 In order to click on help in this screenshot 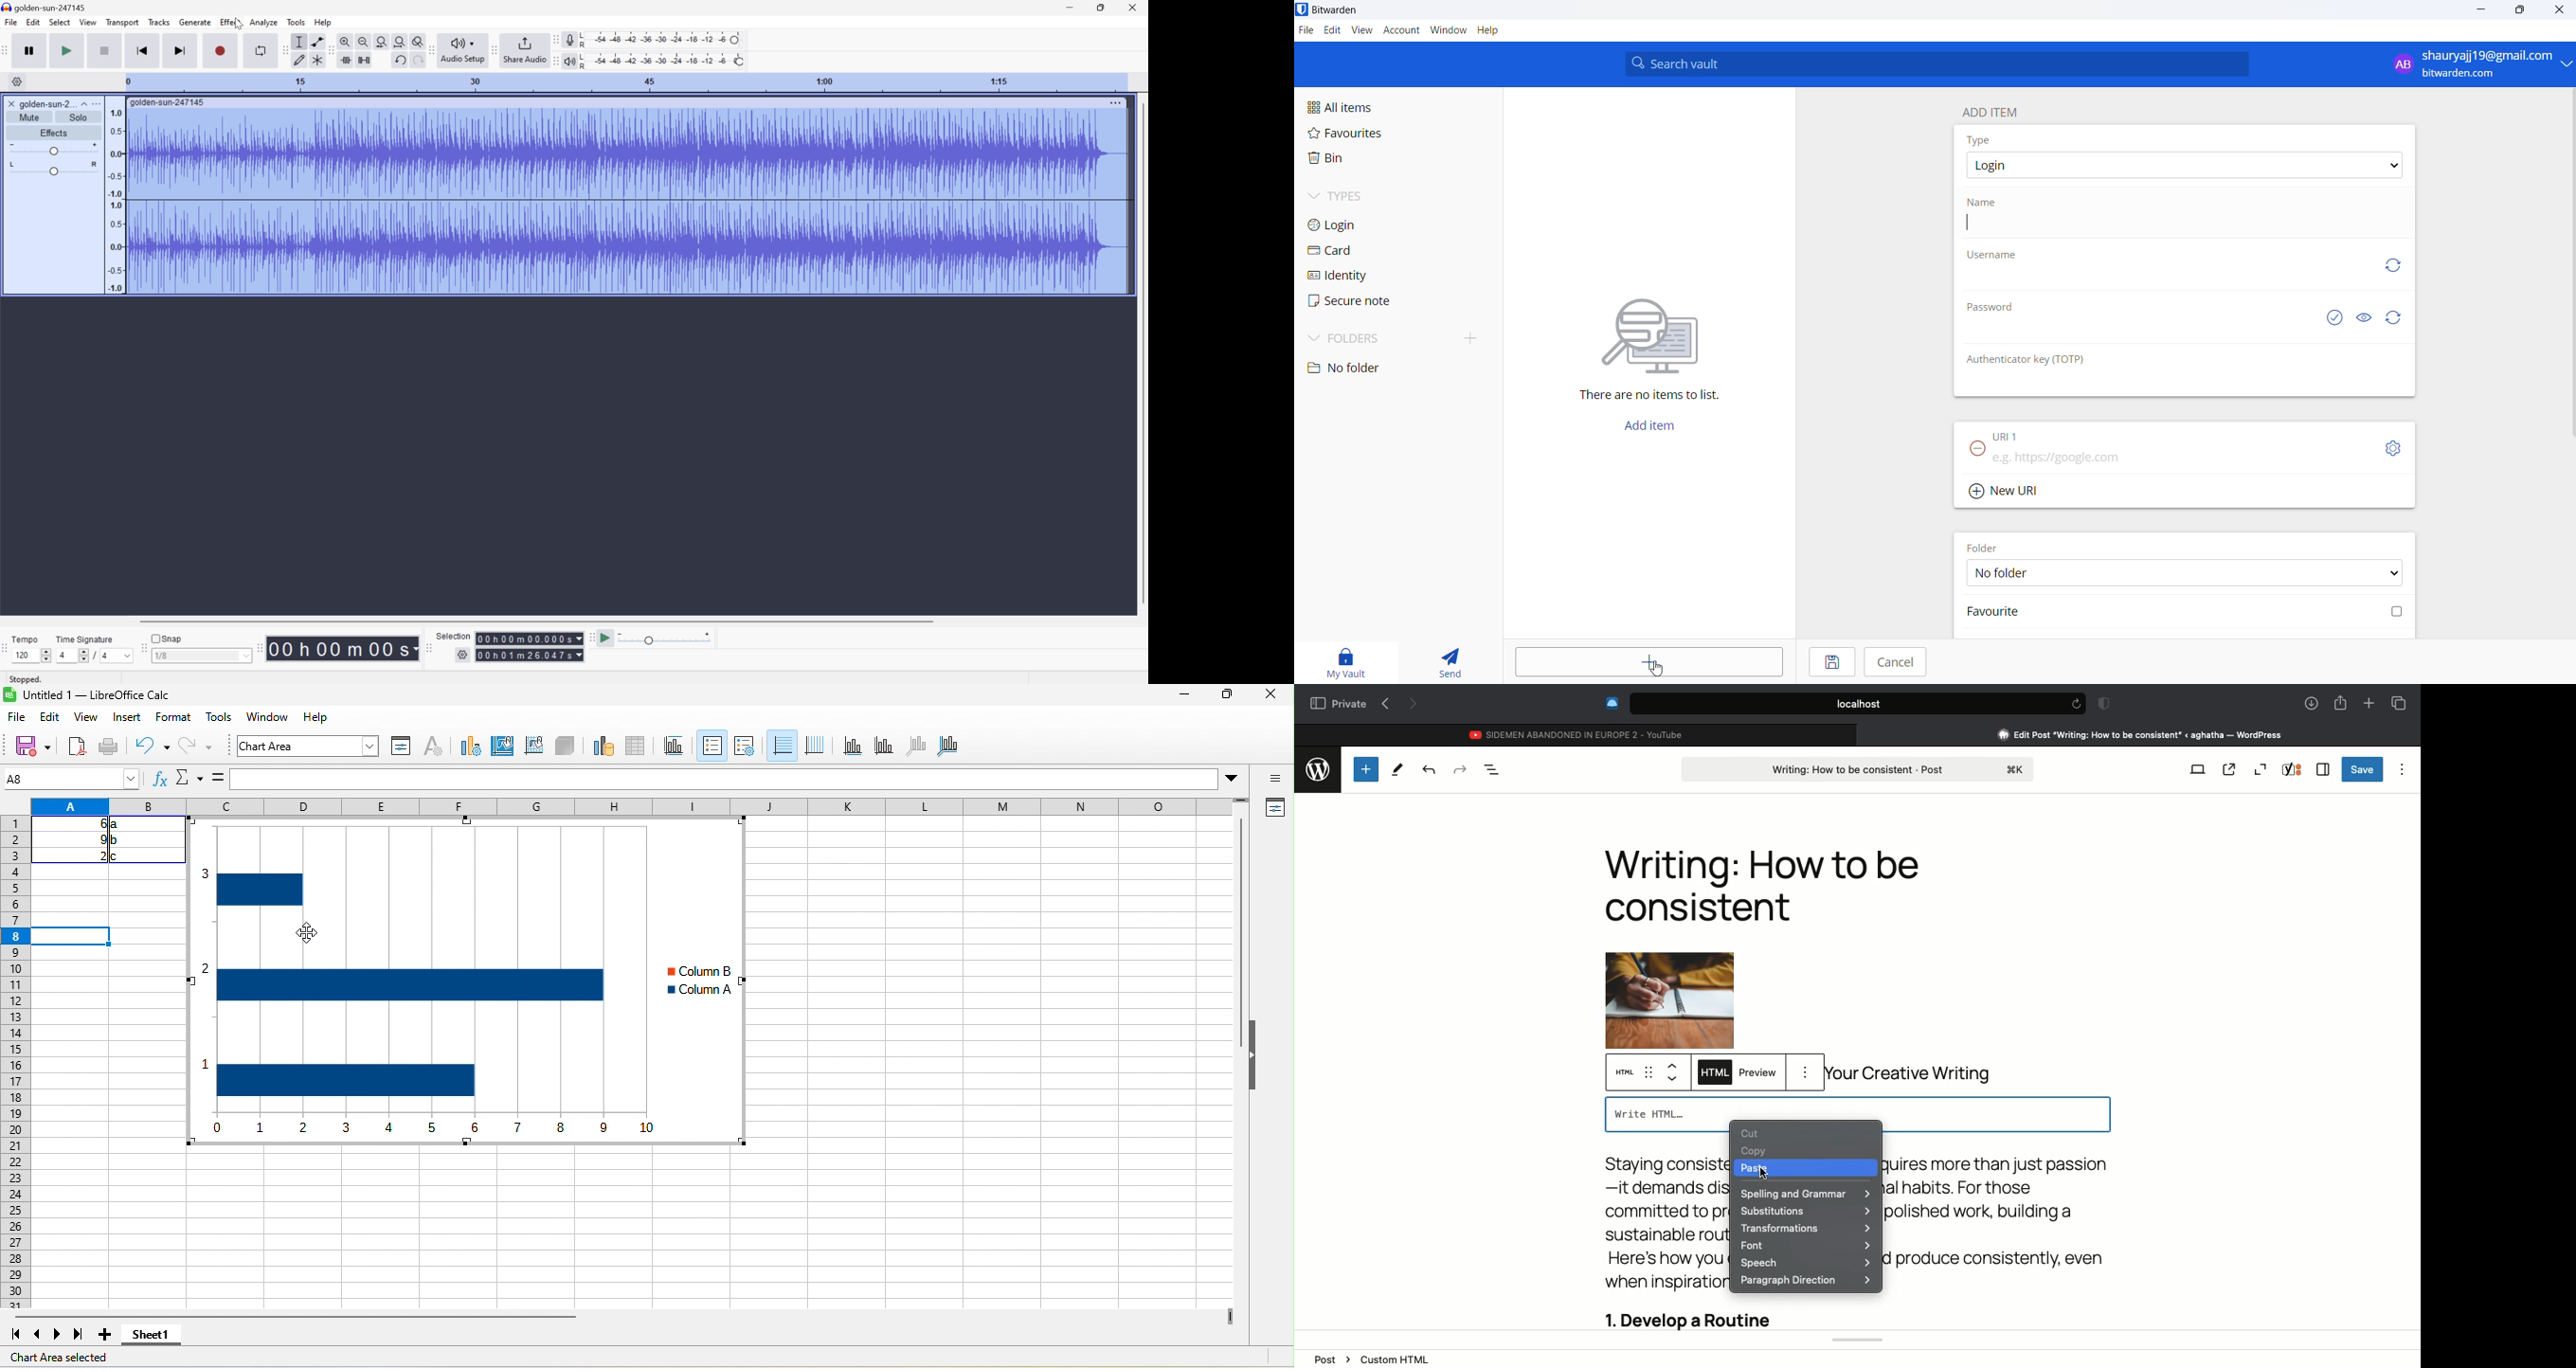, I will do `click(1497, 31)`.